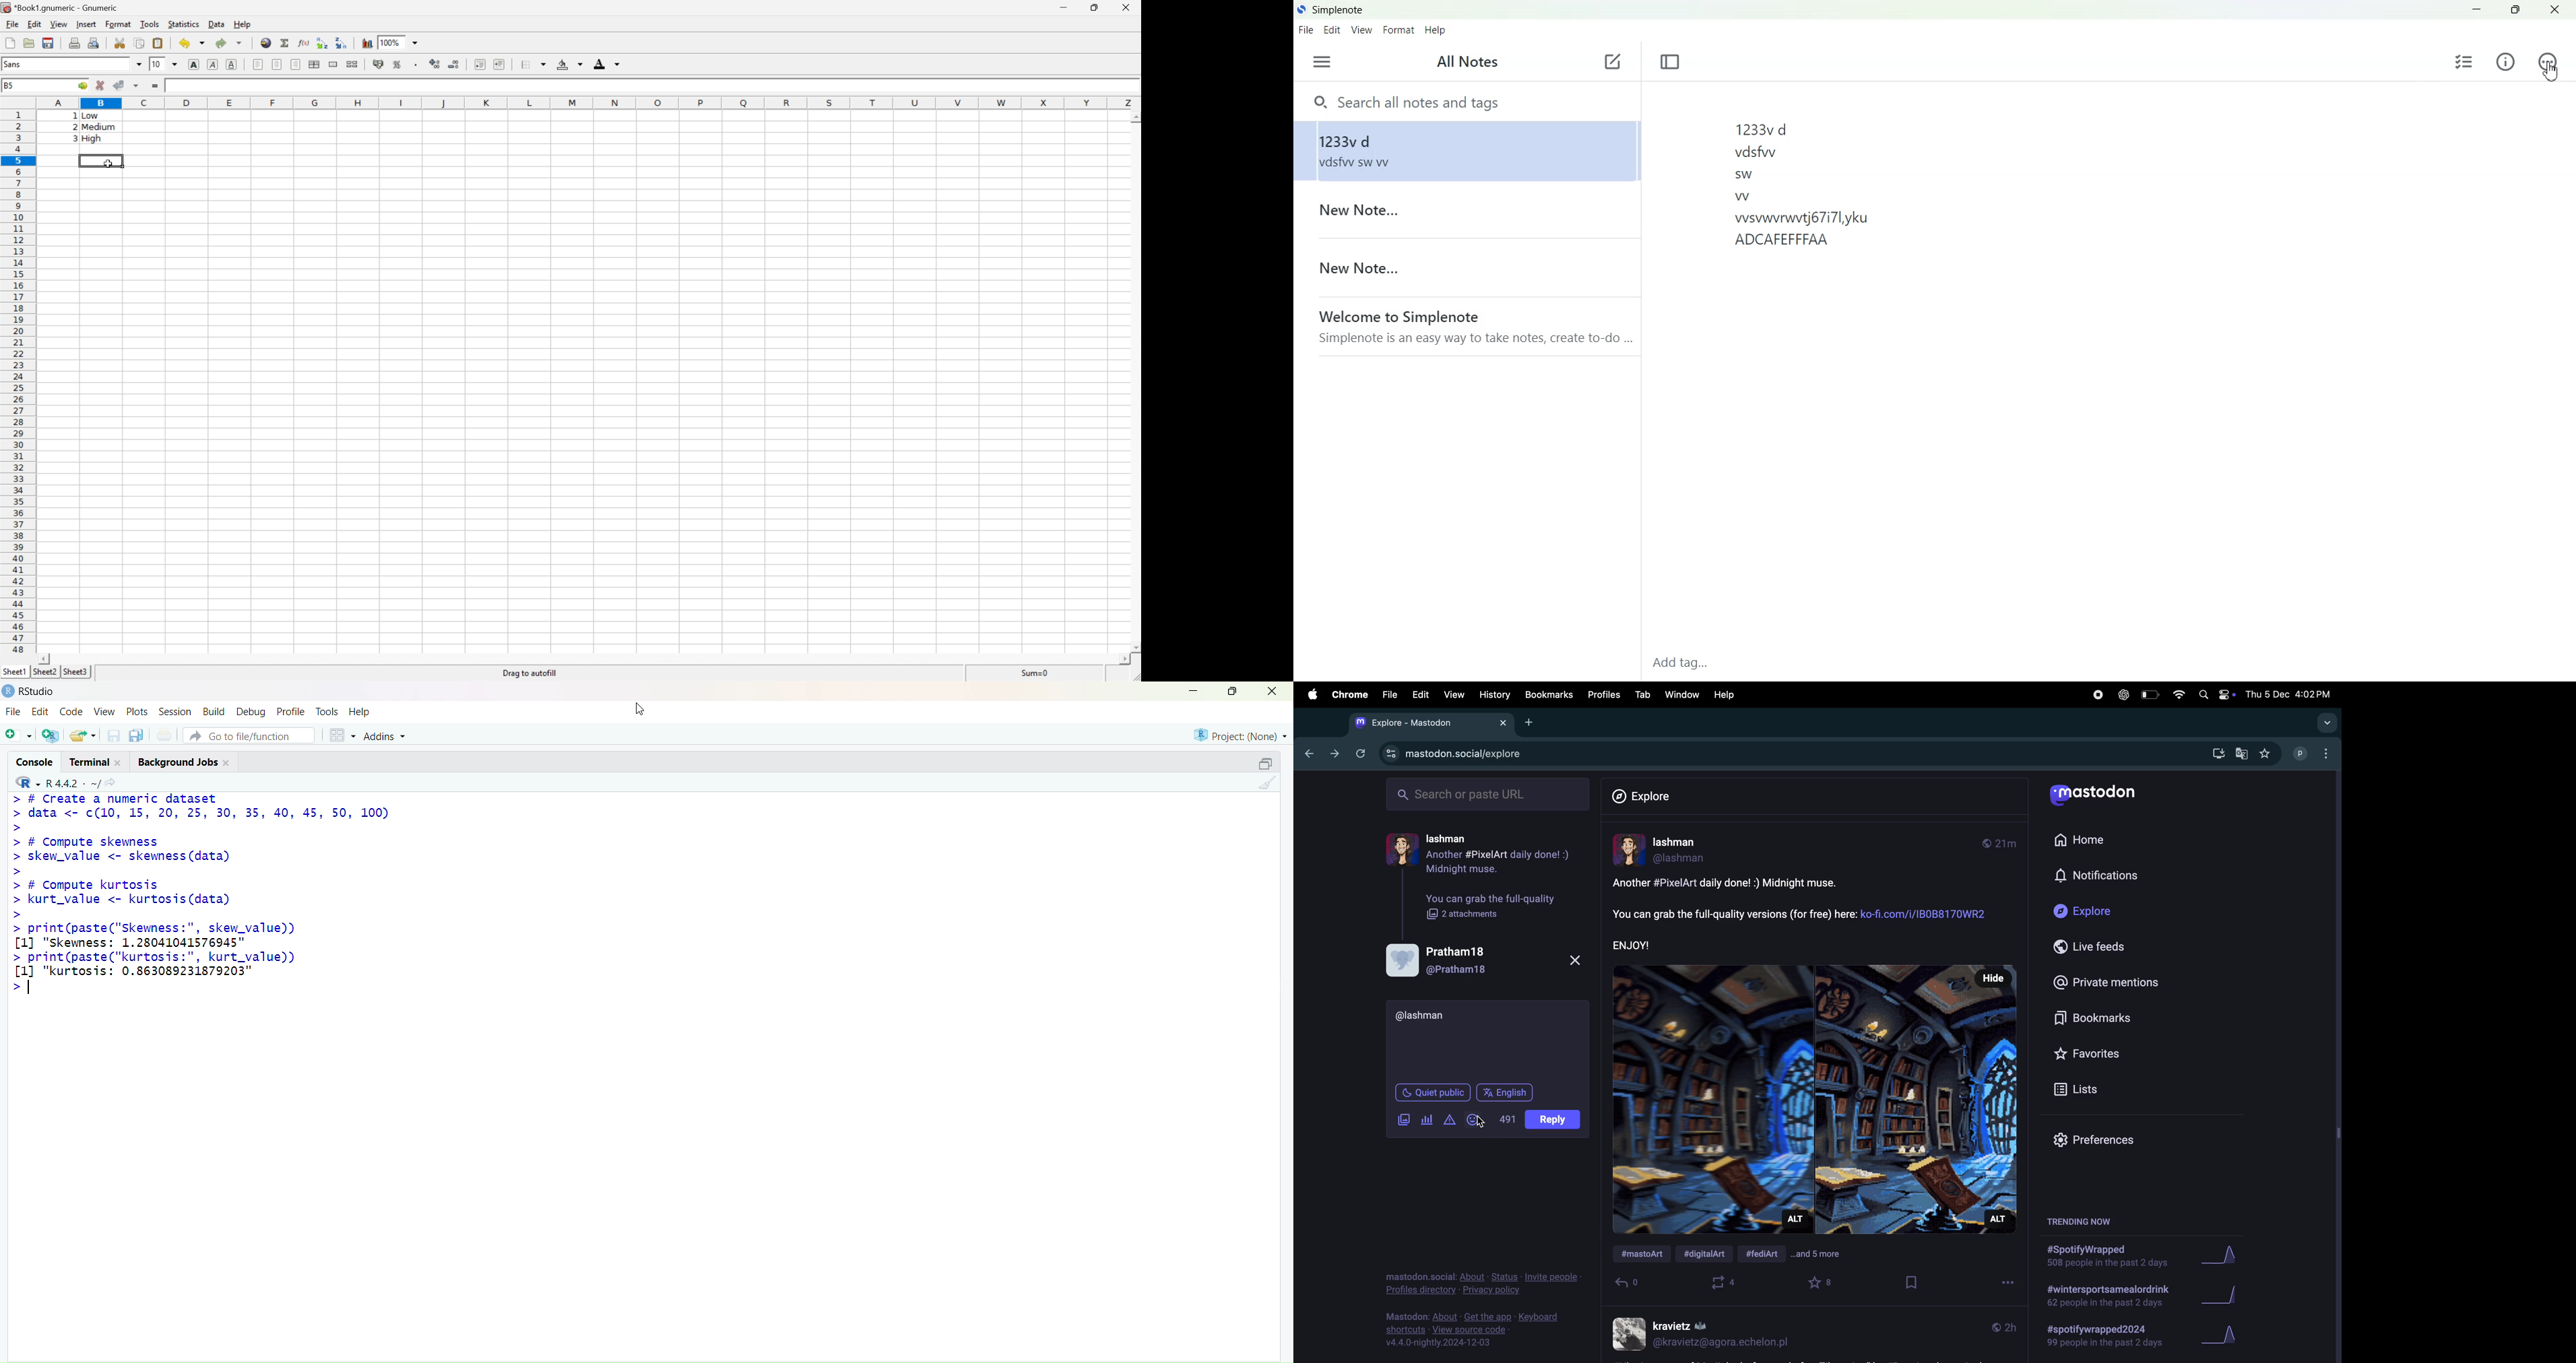  What do you see at coordinates (343, 44) in the screenshot?
I see `Sort the selected region in descending order based on the first column selected` at bounding box center [343, 44].